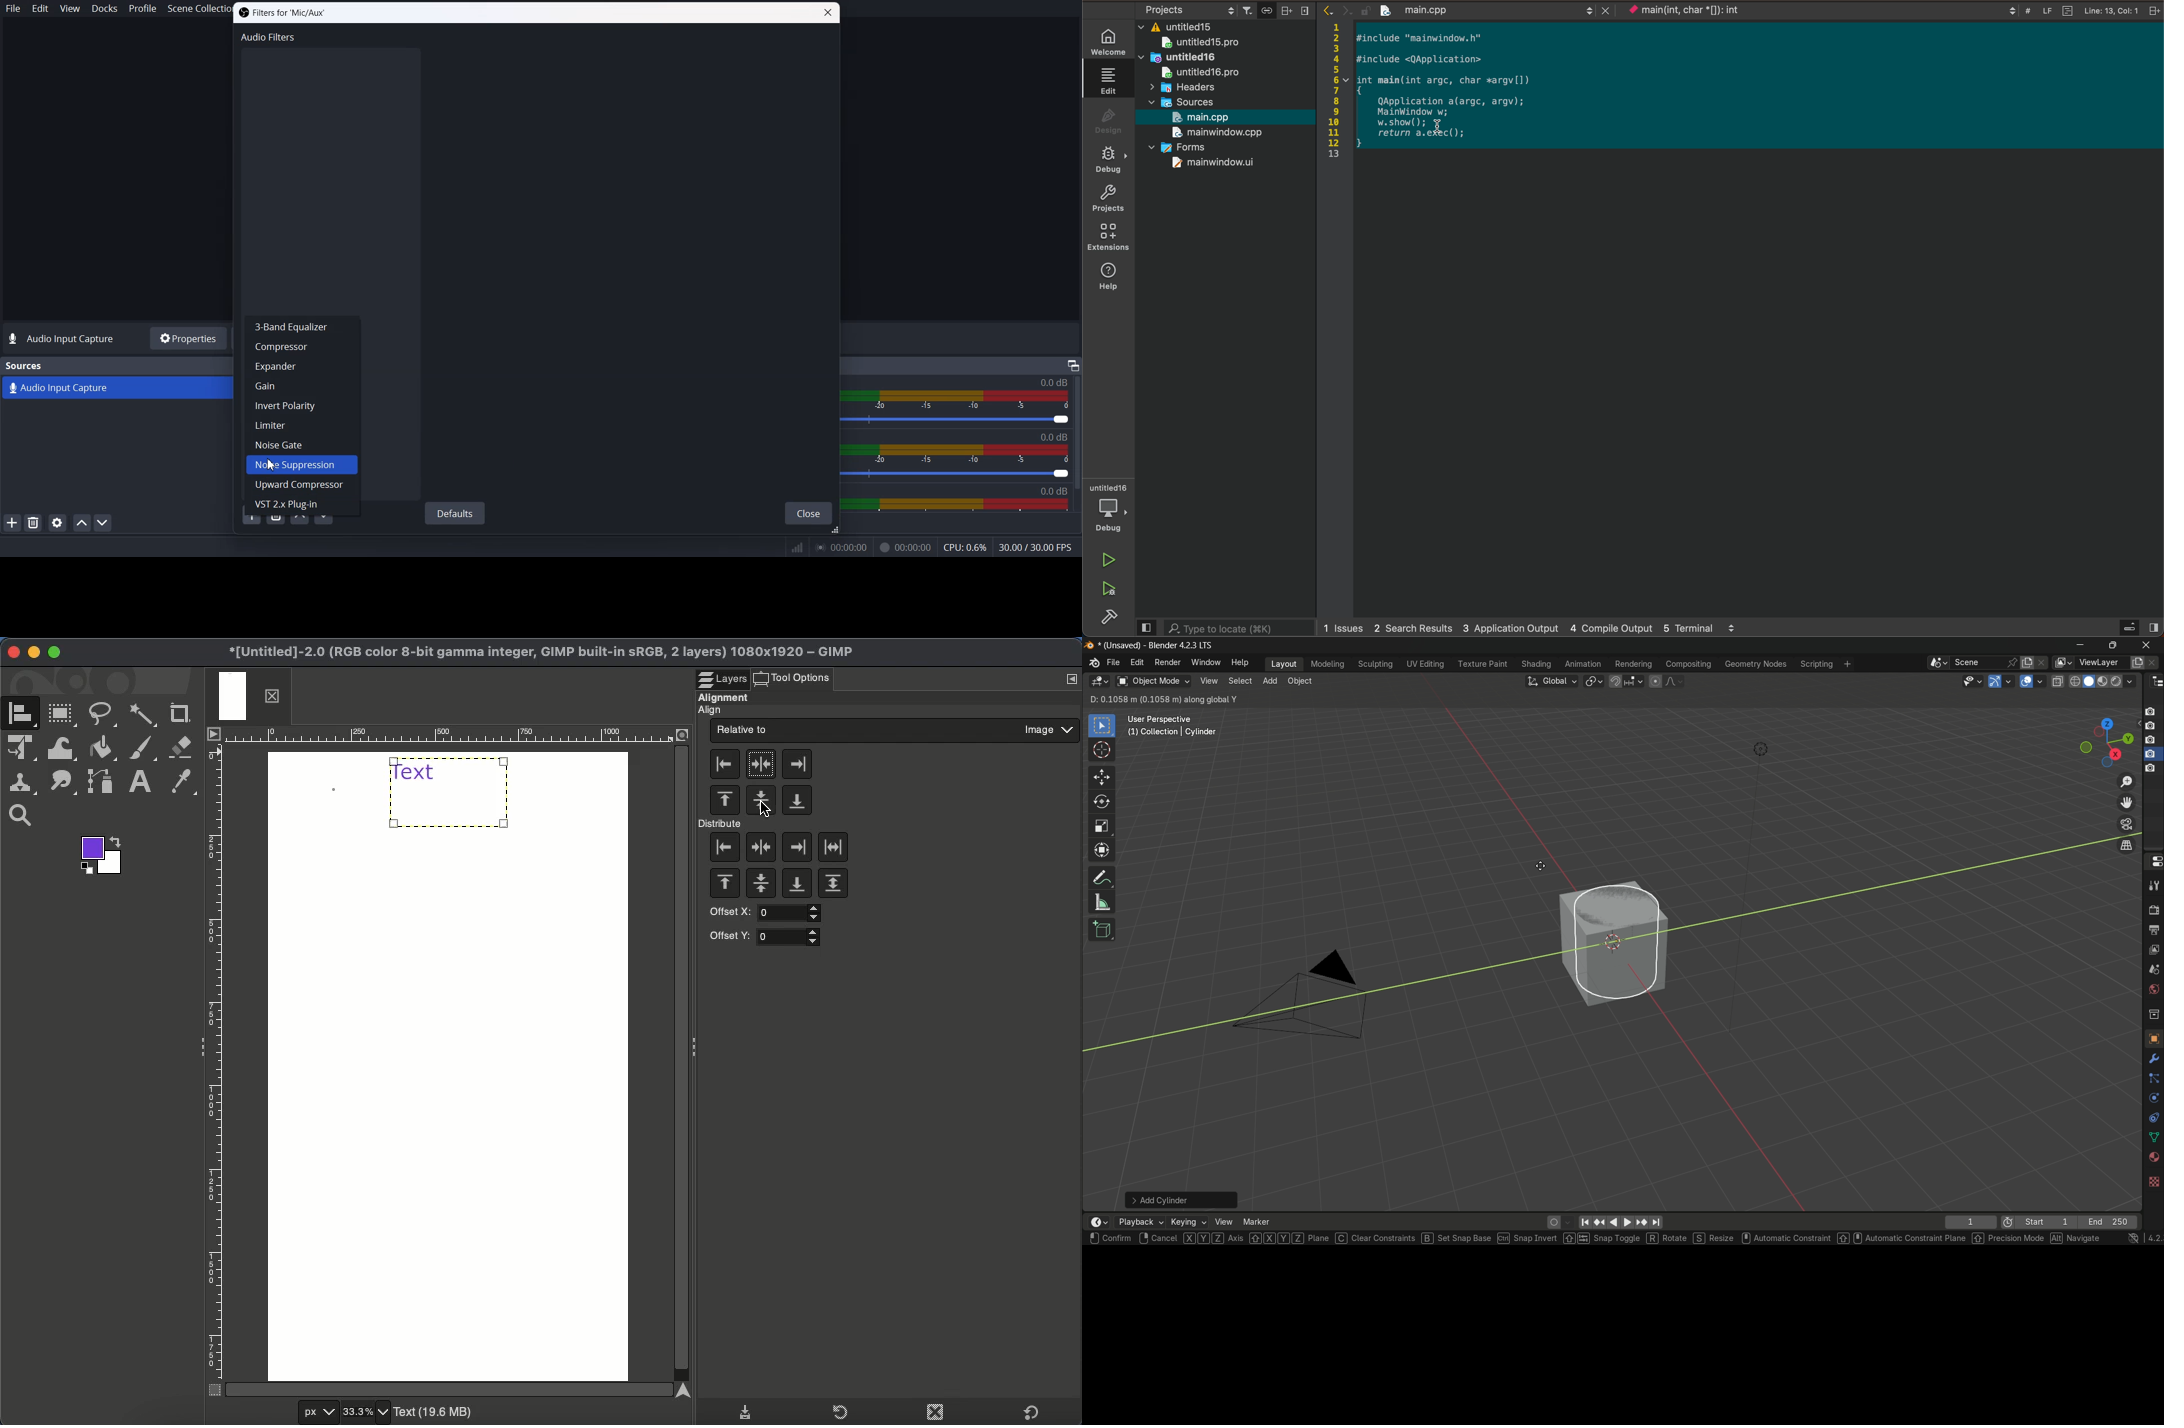 This screenshot has height=1428, width=2184. Describe the element at coordinates (1039, 549) in the screenshot. I see `30.00/300` at that location.